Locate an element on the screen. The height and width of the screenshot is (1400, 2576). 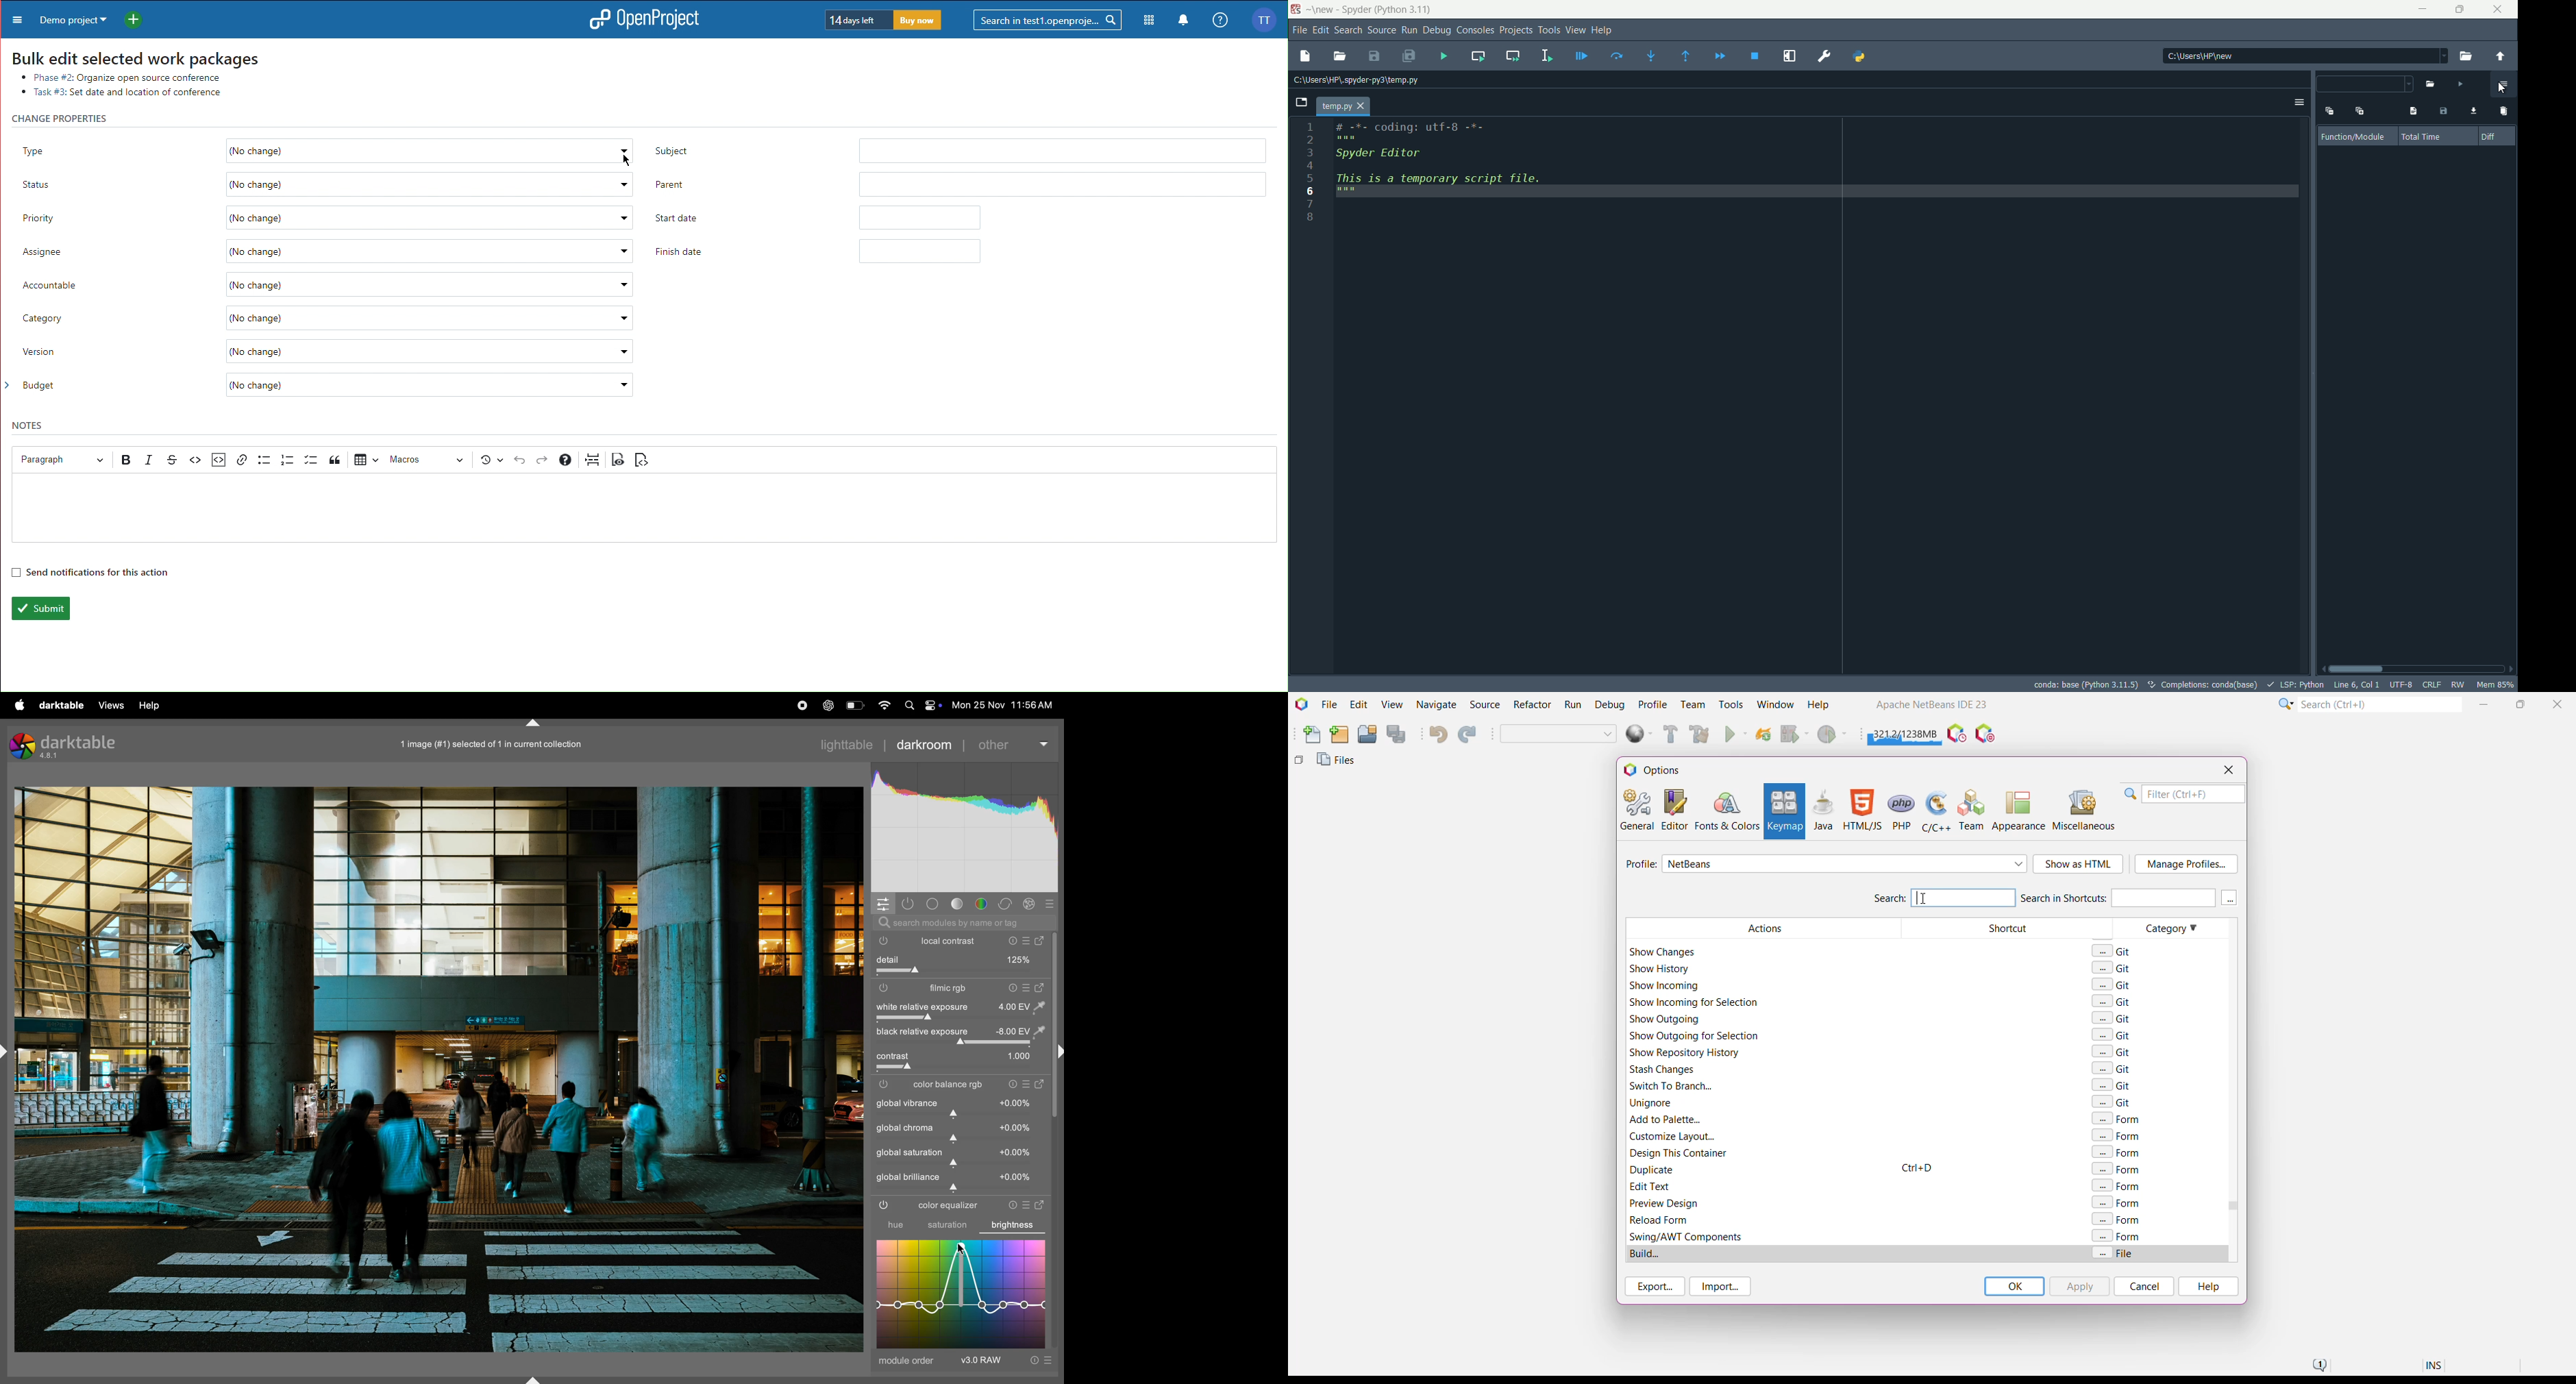
saturation is located at coordinates (946, 1226).